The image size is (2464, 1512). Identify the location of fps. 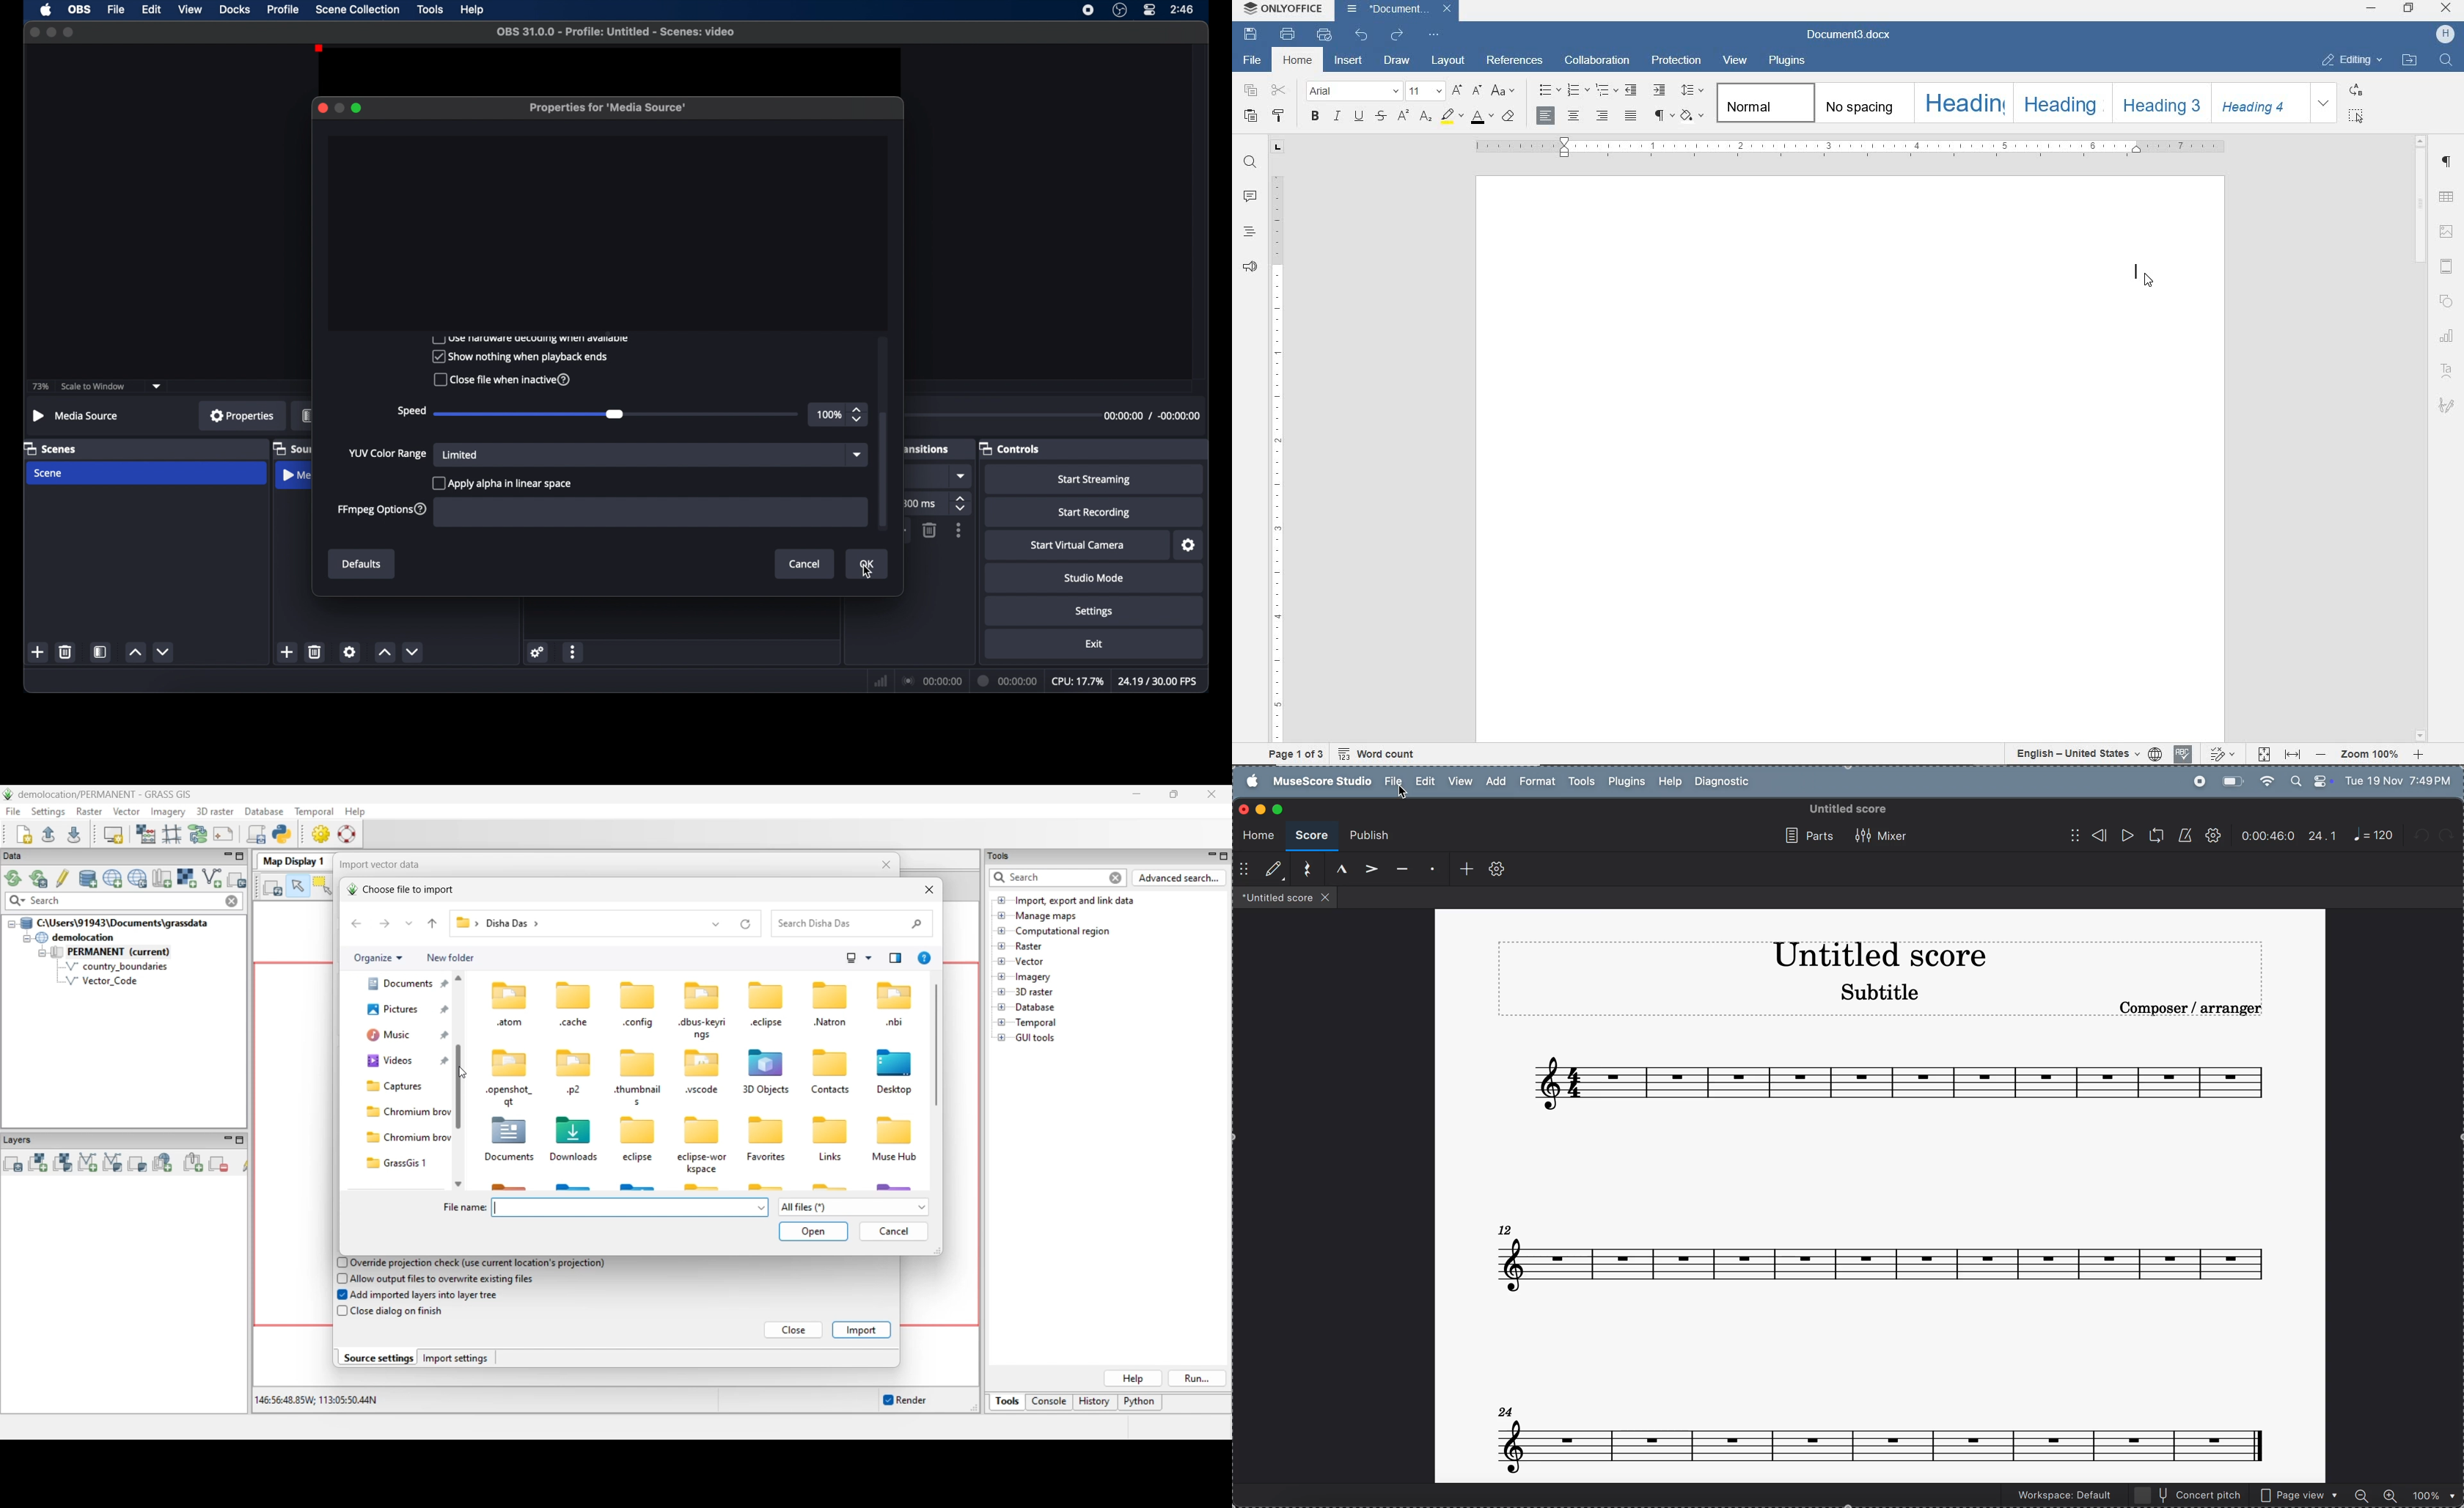
(1156, 681).